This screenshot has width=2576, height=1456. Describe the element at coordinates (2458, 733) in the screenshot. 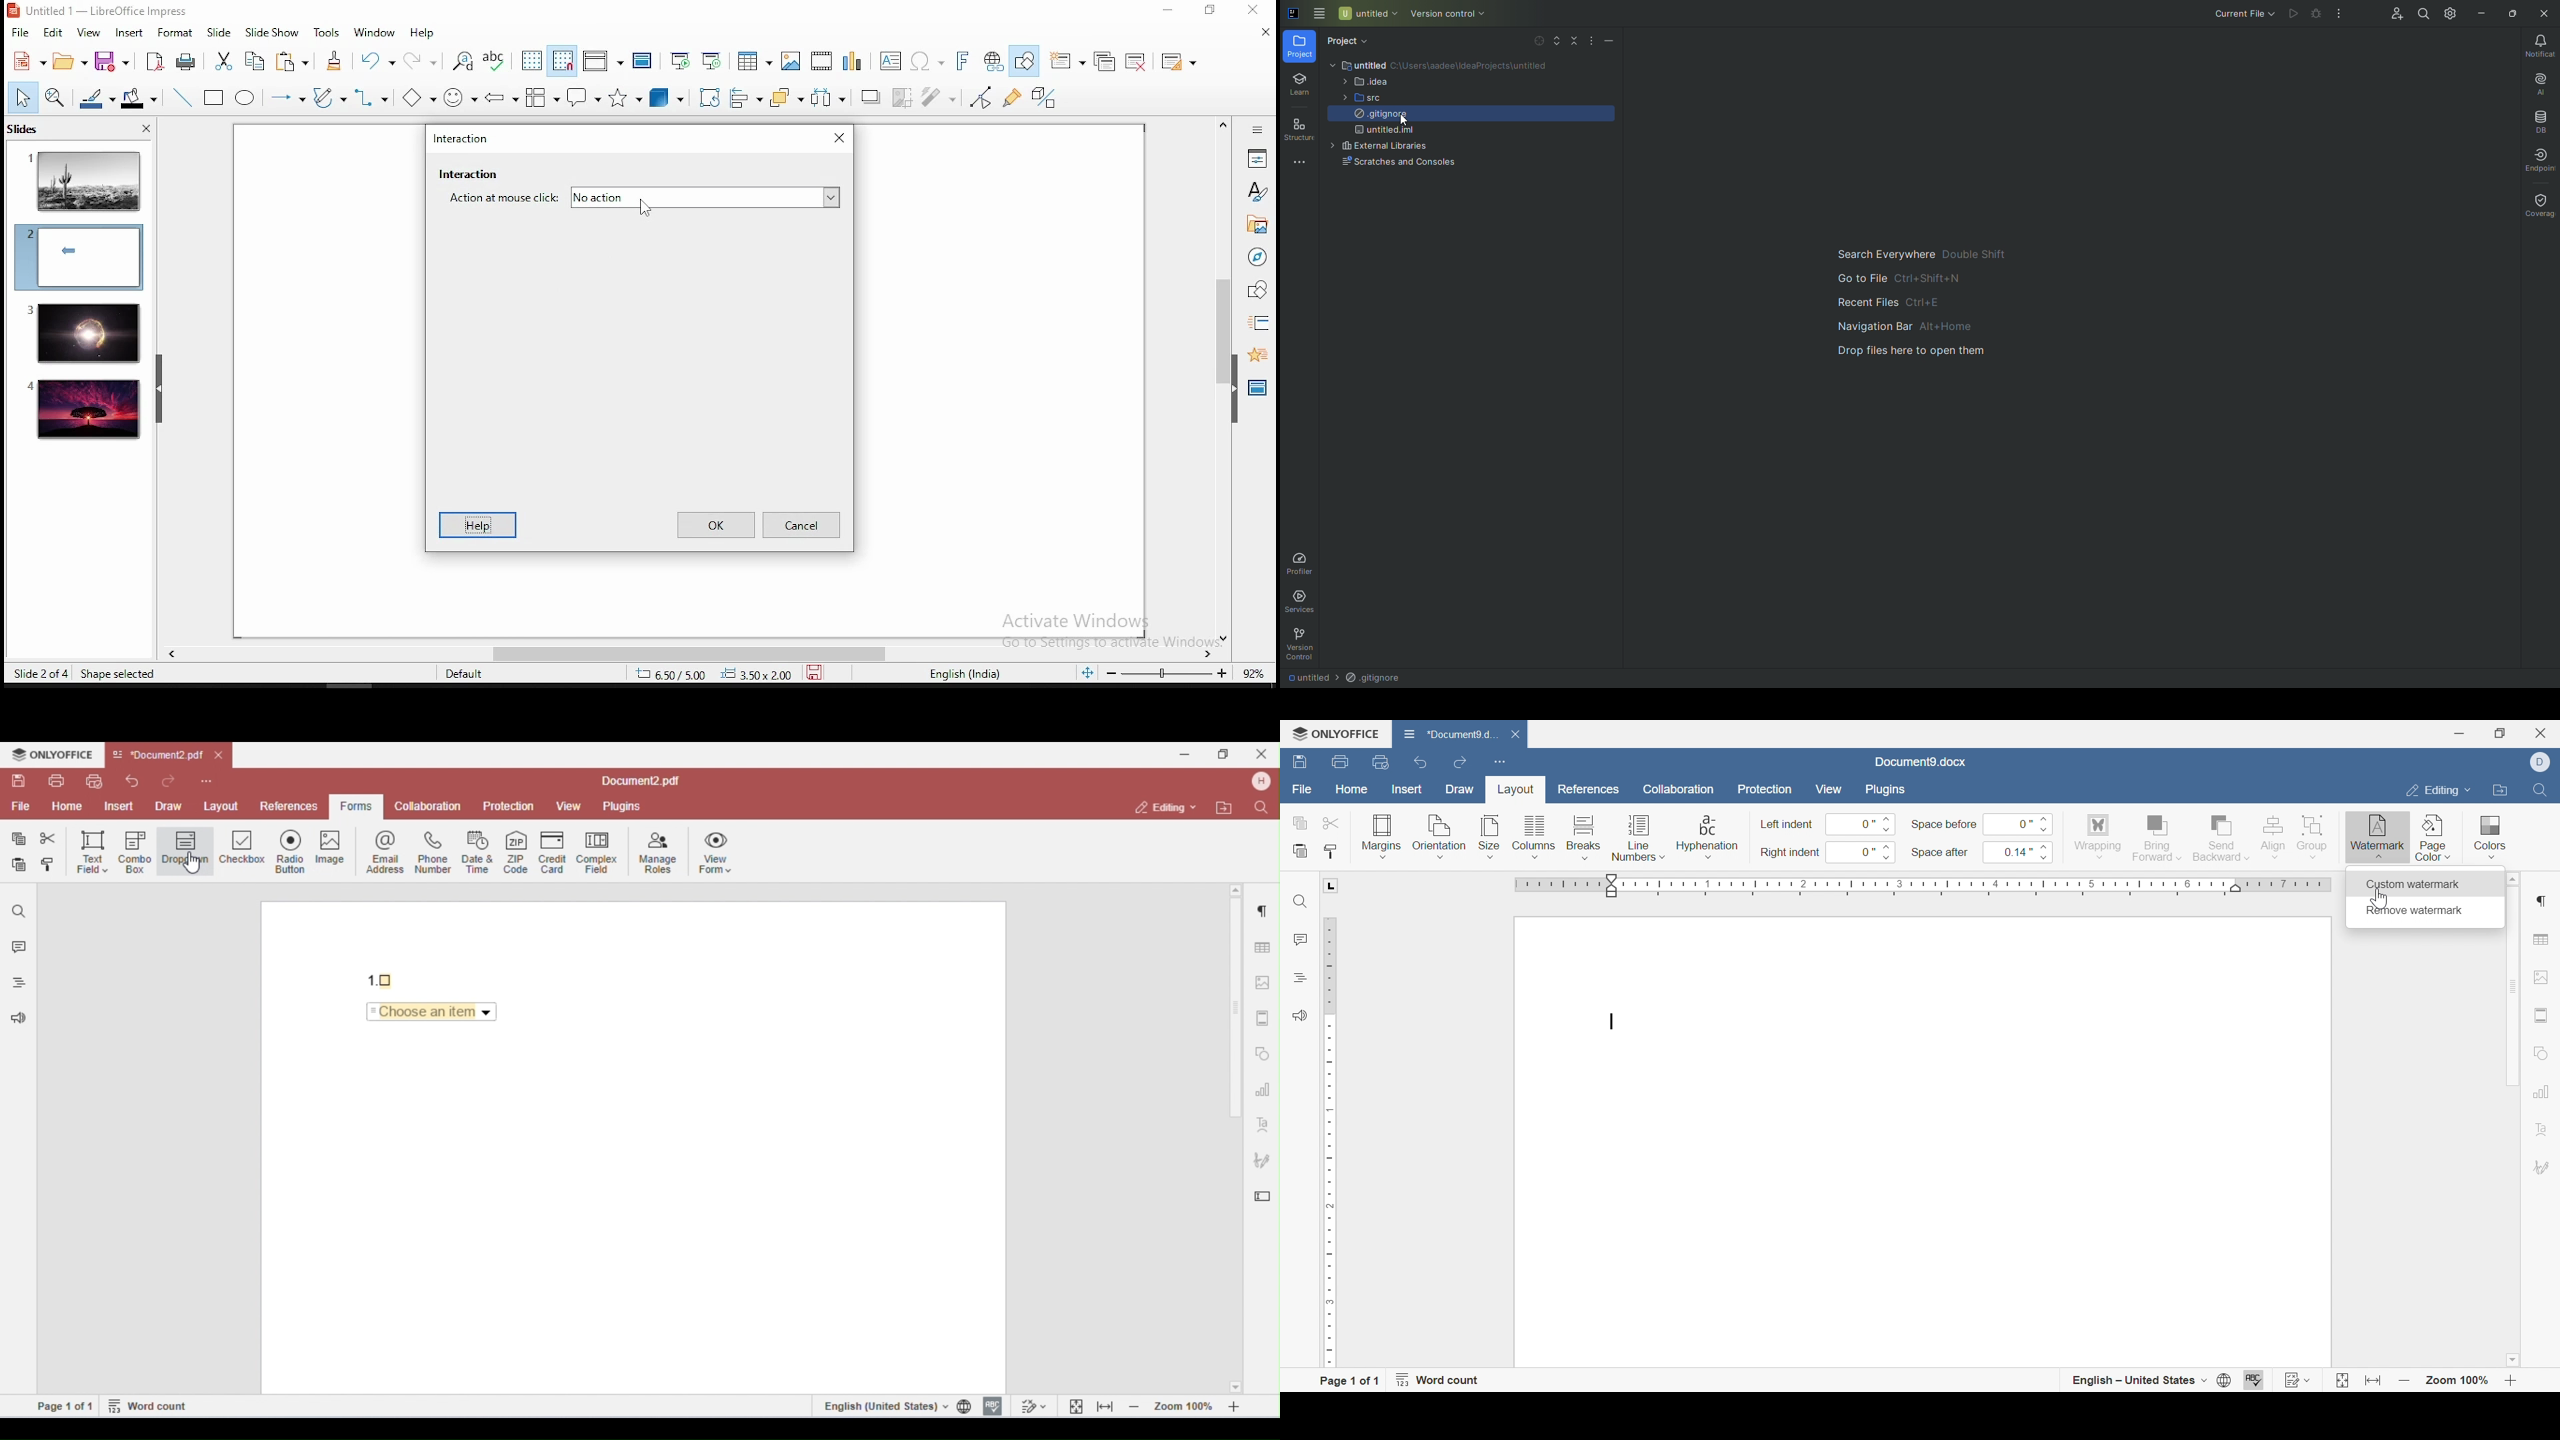

I see `minimize` at that location.